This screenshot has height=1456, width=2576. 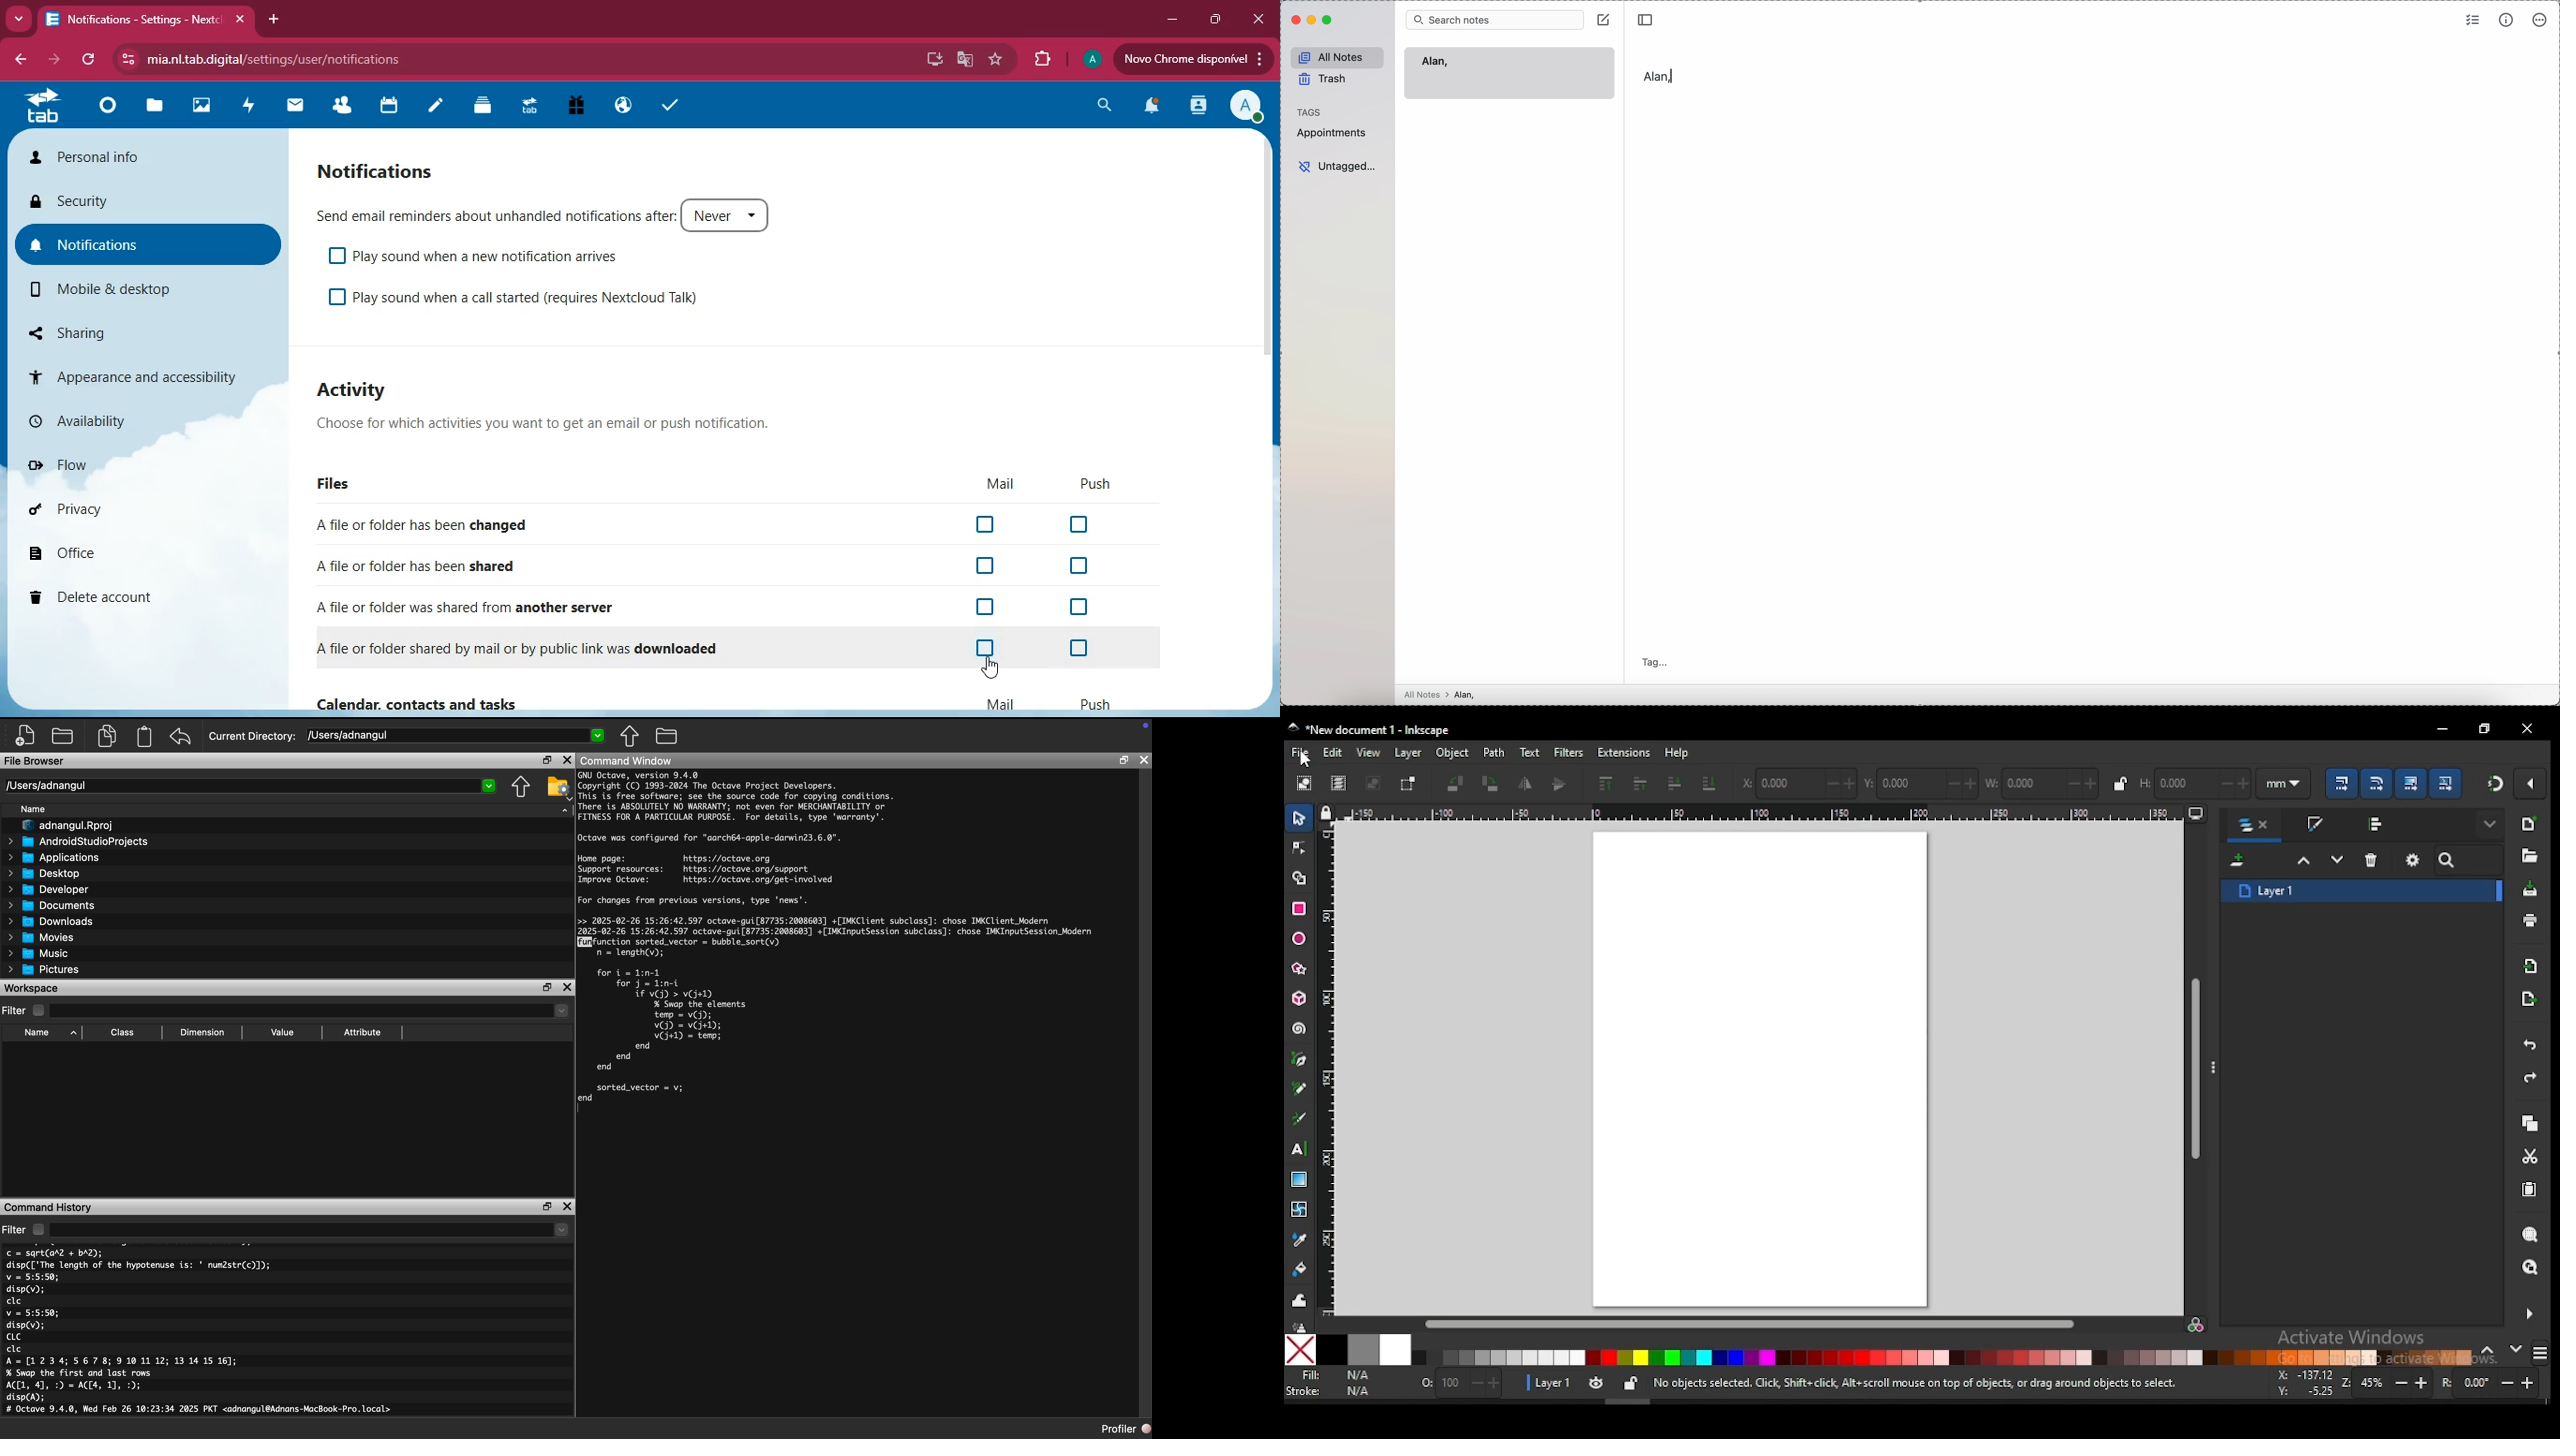 What do you see at coordinates (1759, 812) in the screenshot?
I see `horizontal ruler` at bounding box center [1759, 812].